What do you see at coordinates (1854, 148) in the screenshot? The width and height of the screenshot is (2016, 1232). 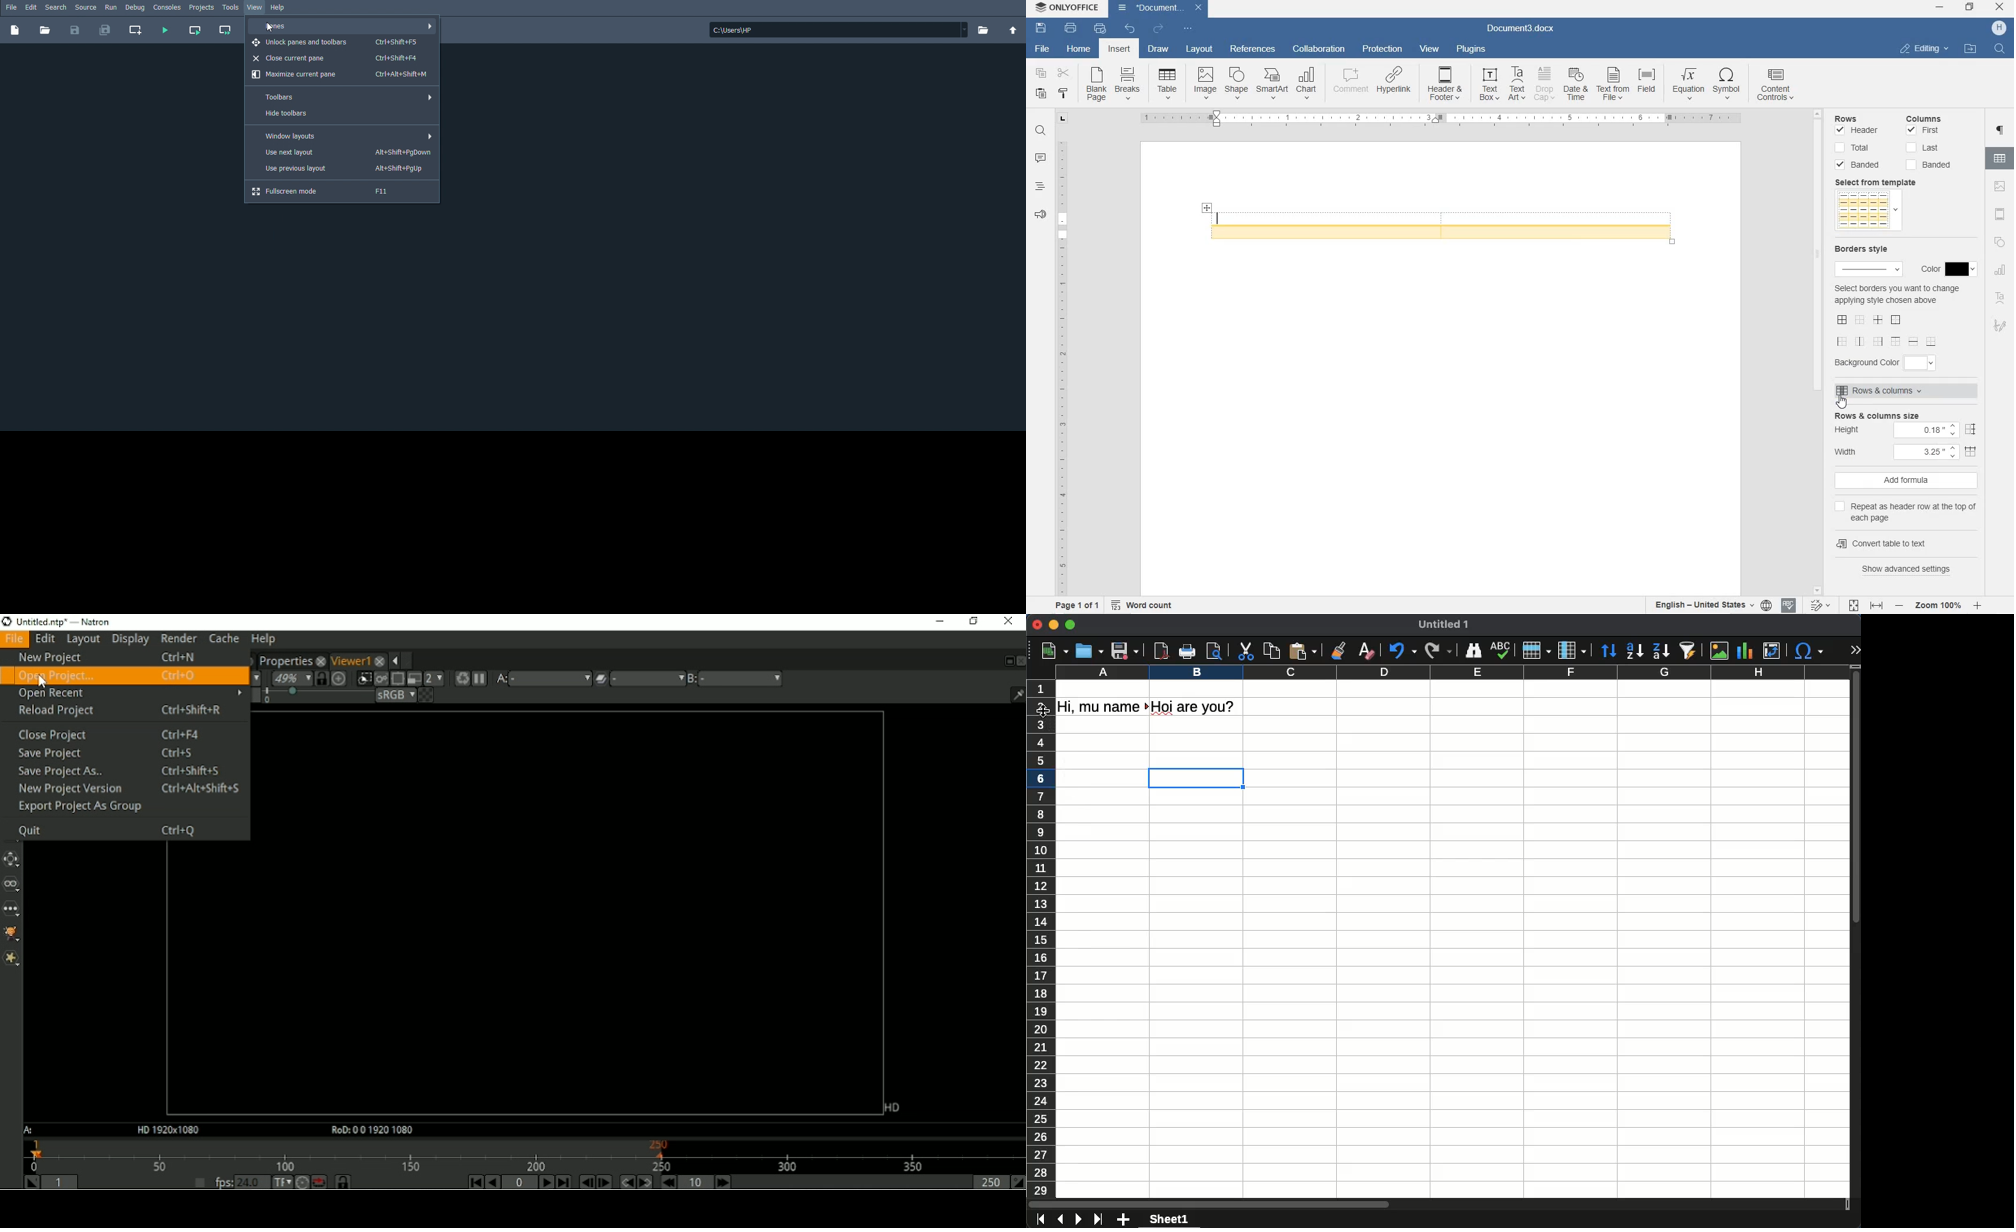 I see `Total` at bounding box center [1854, 148].